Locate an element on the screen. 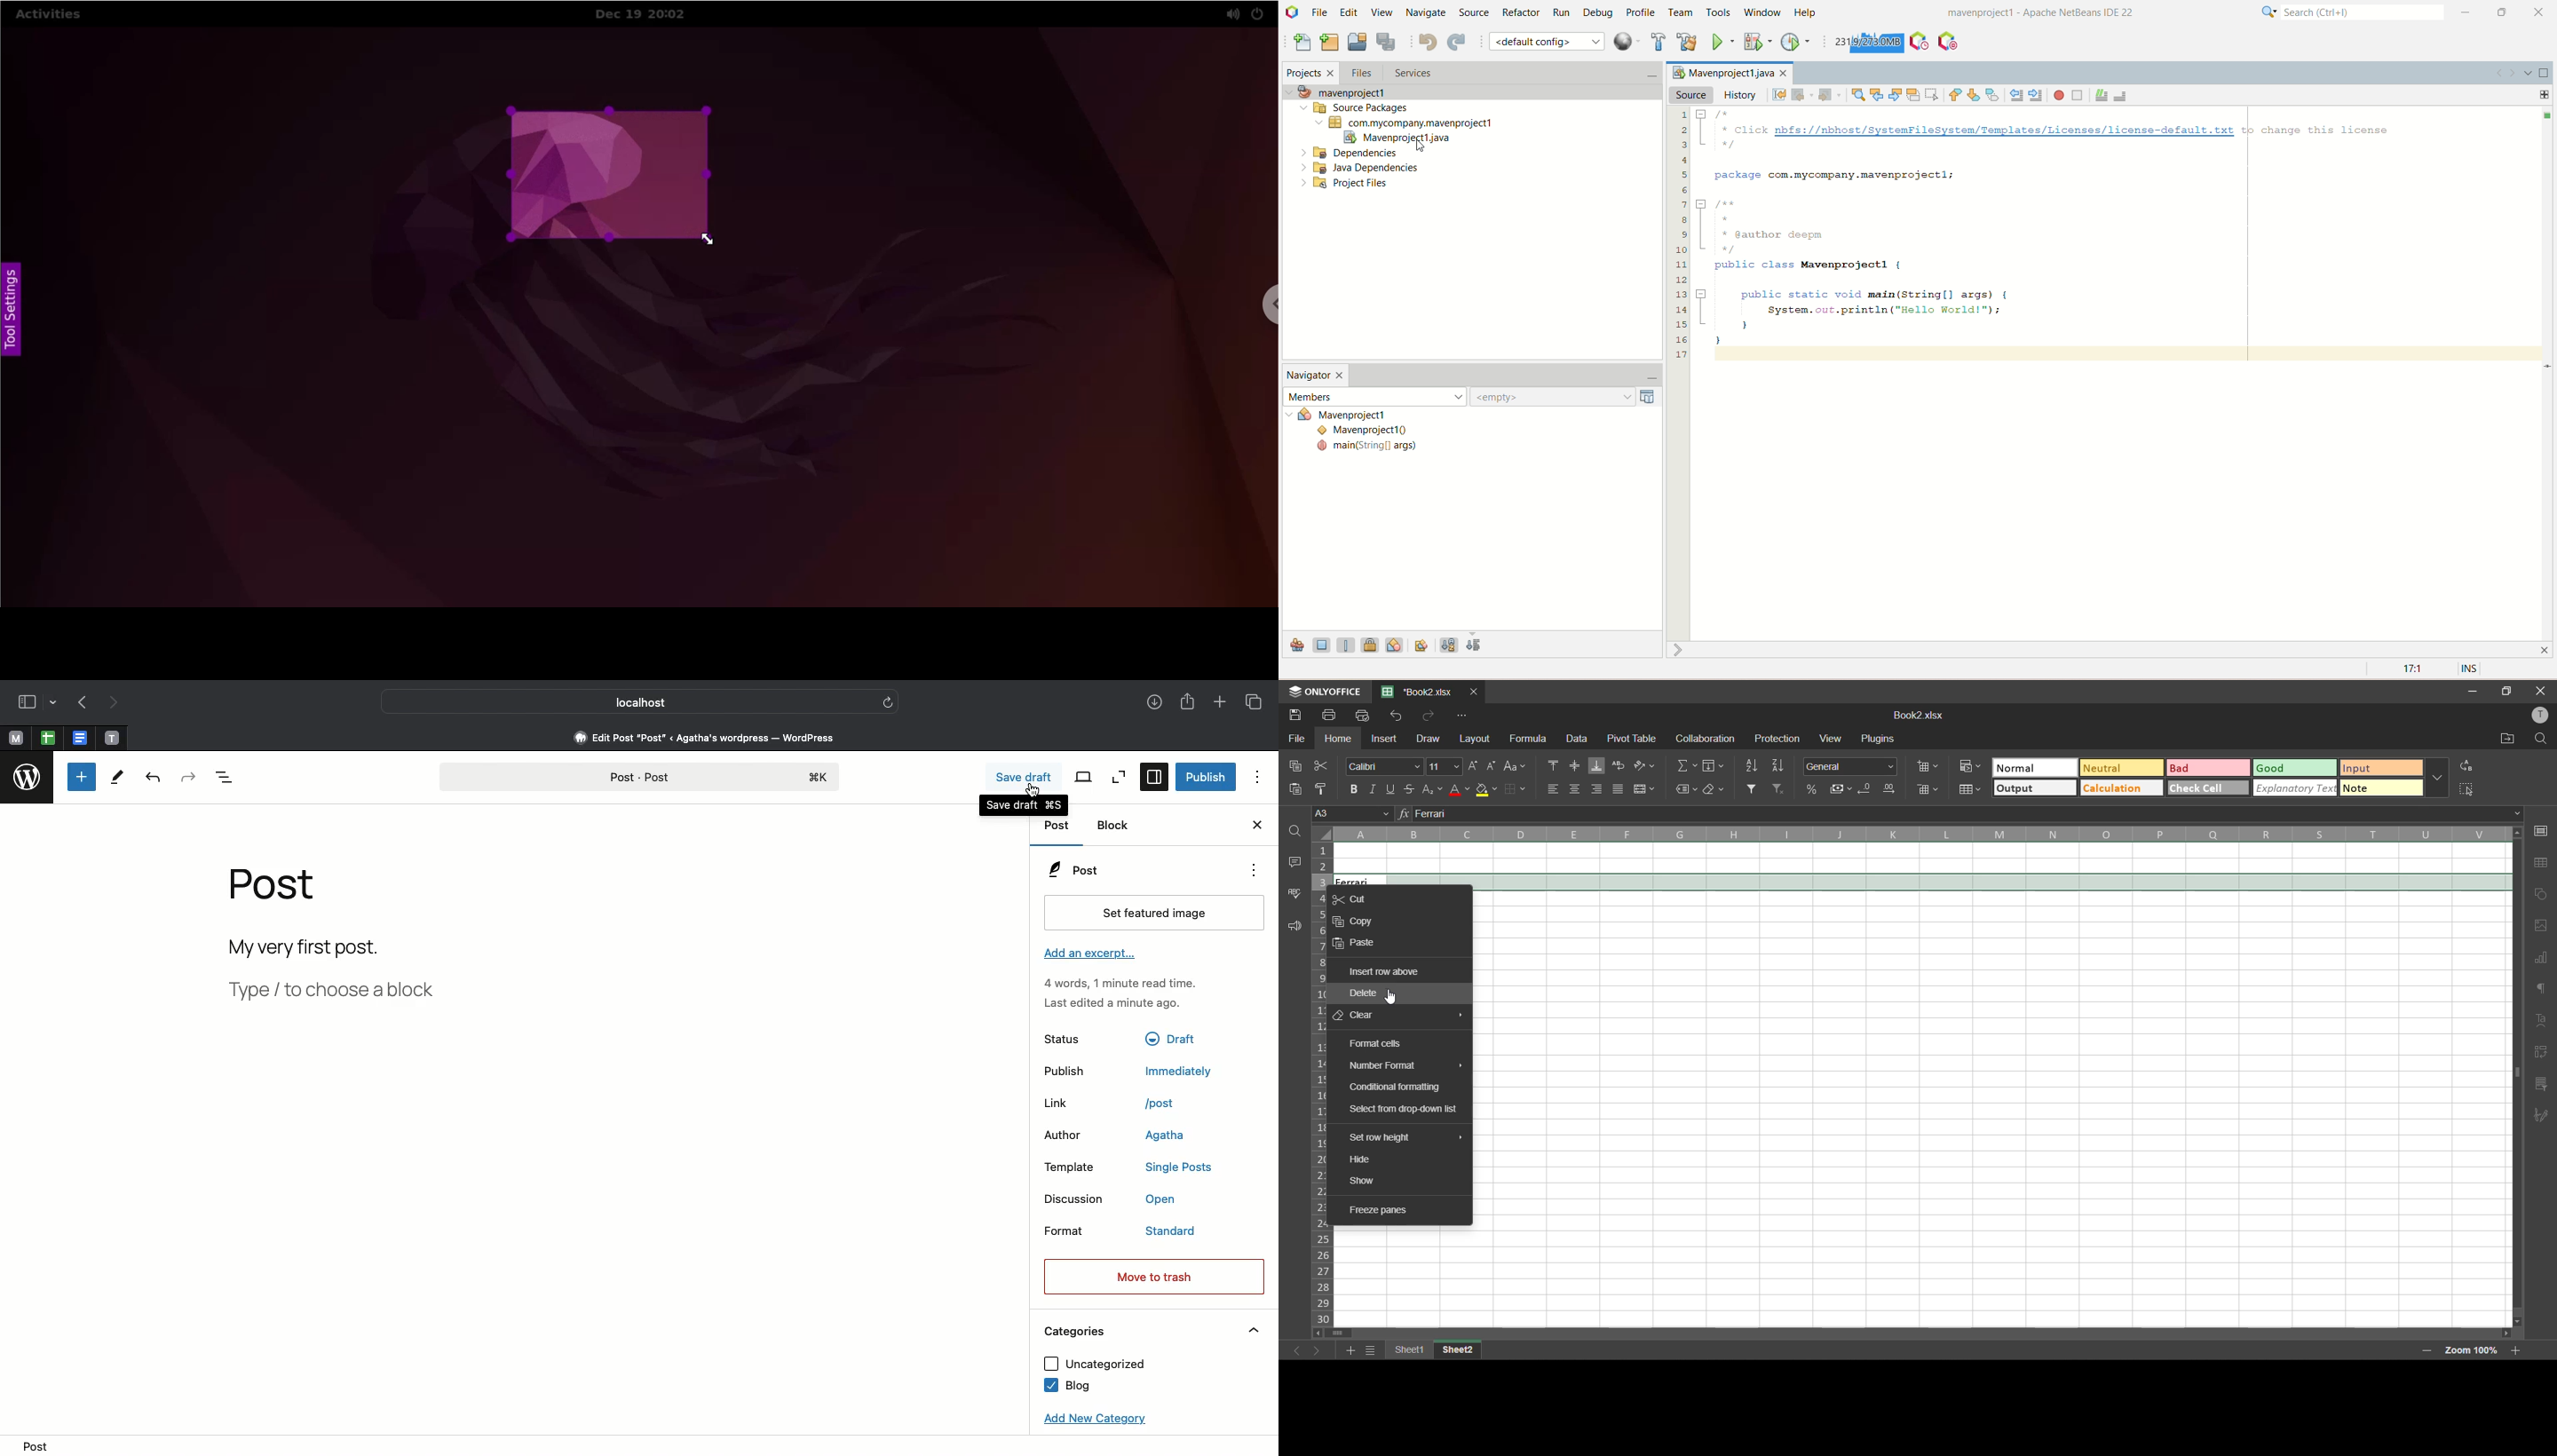  cell settings is located at coordinates (2544, 831).